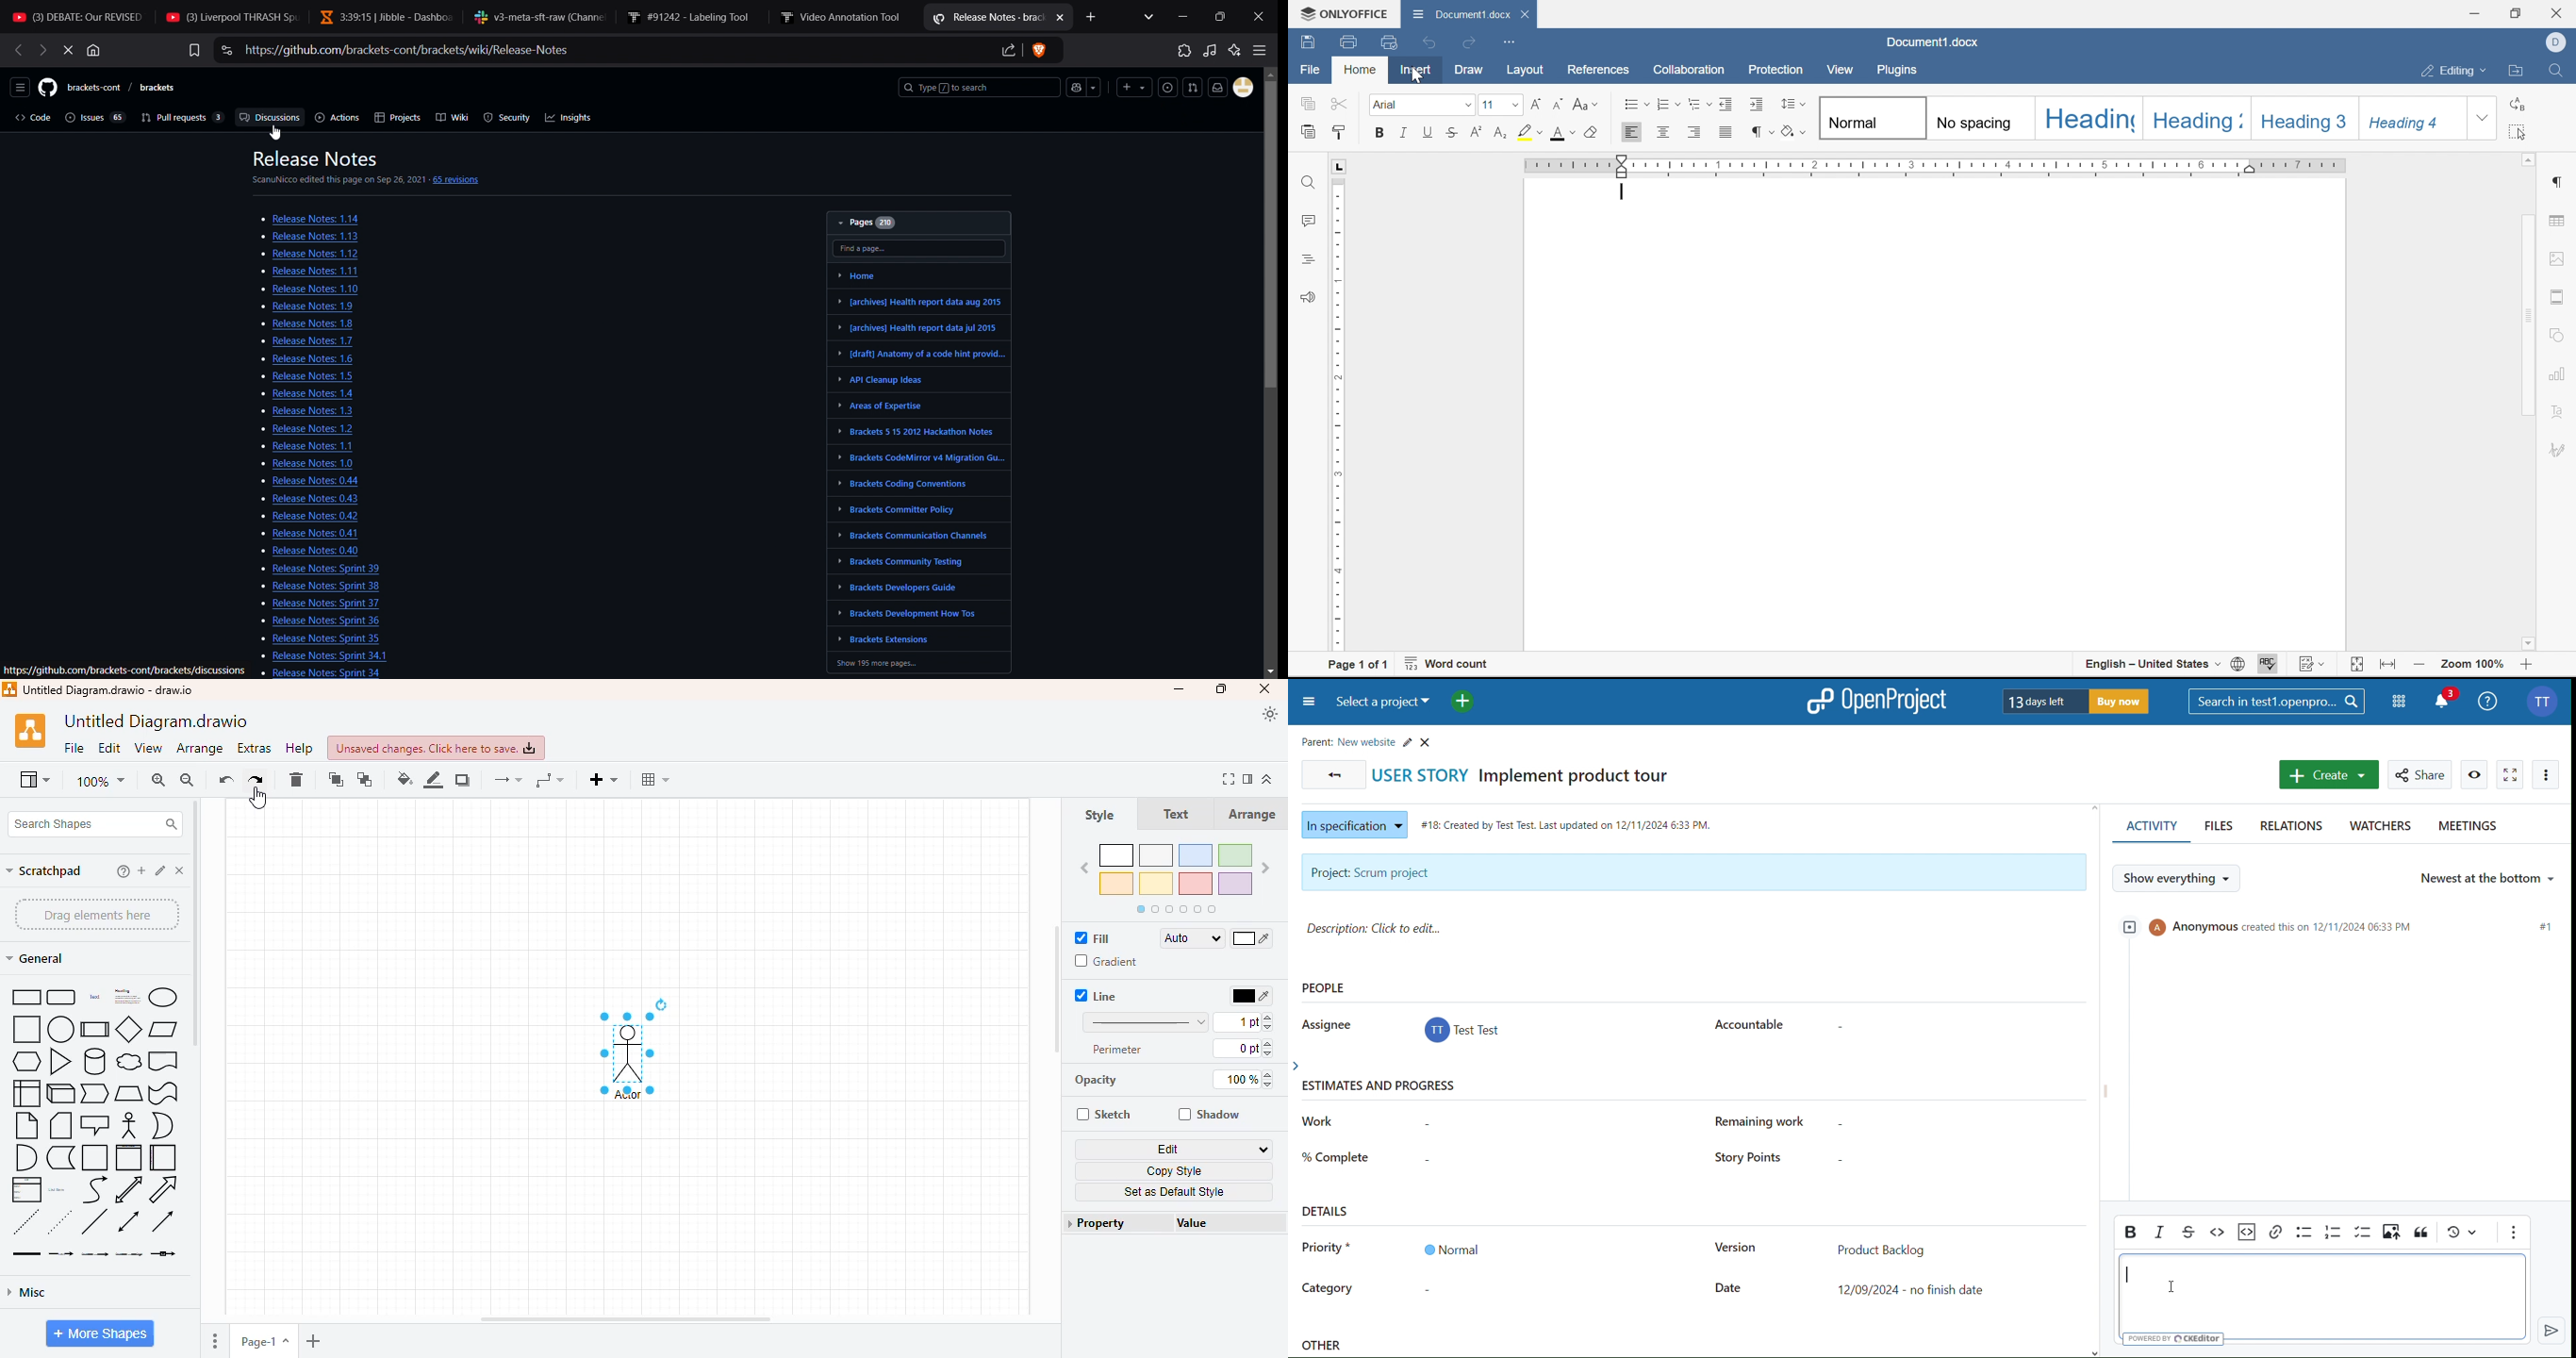 The width and height of the screenshot is (2576, 1372). Describe the element at coordinates (1057, 990) in the screenshot. I see `vertical scroll bar` at that location.